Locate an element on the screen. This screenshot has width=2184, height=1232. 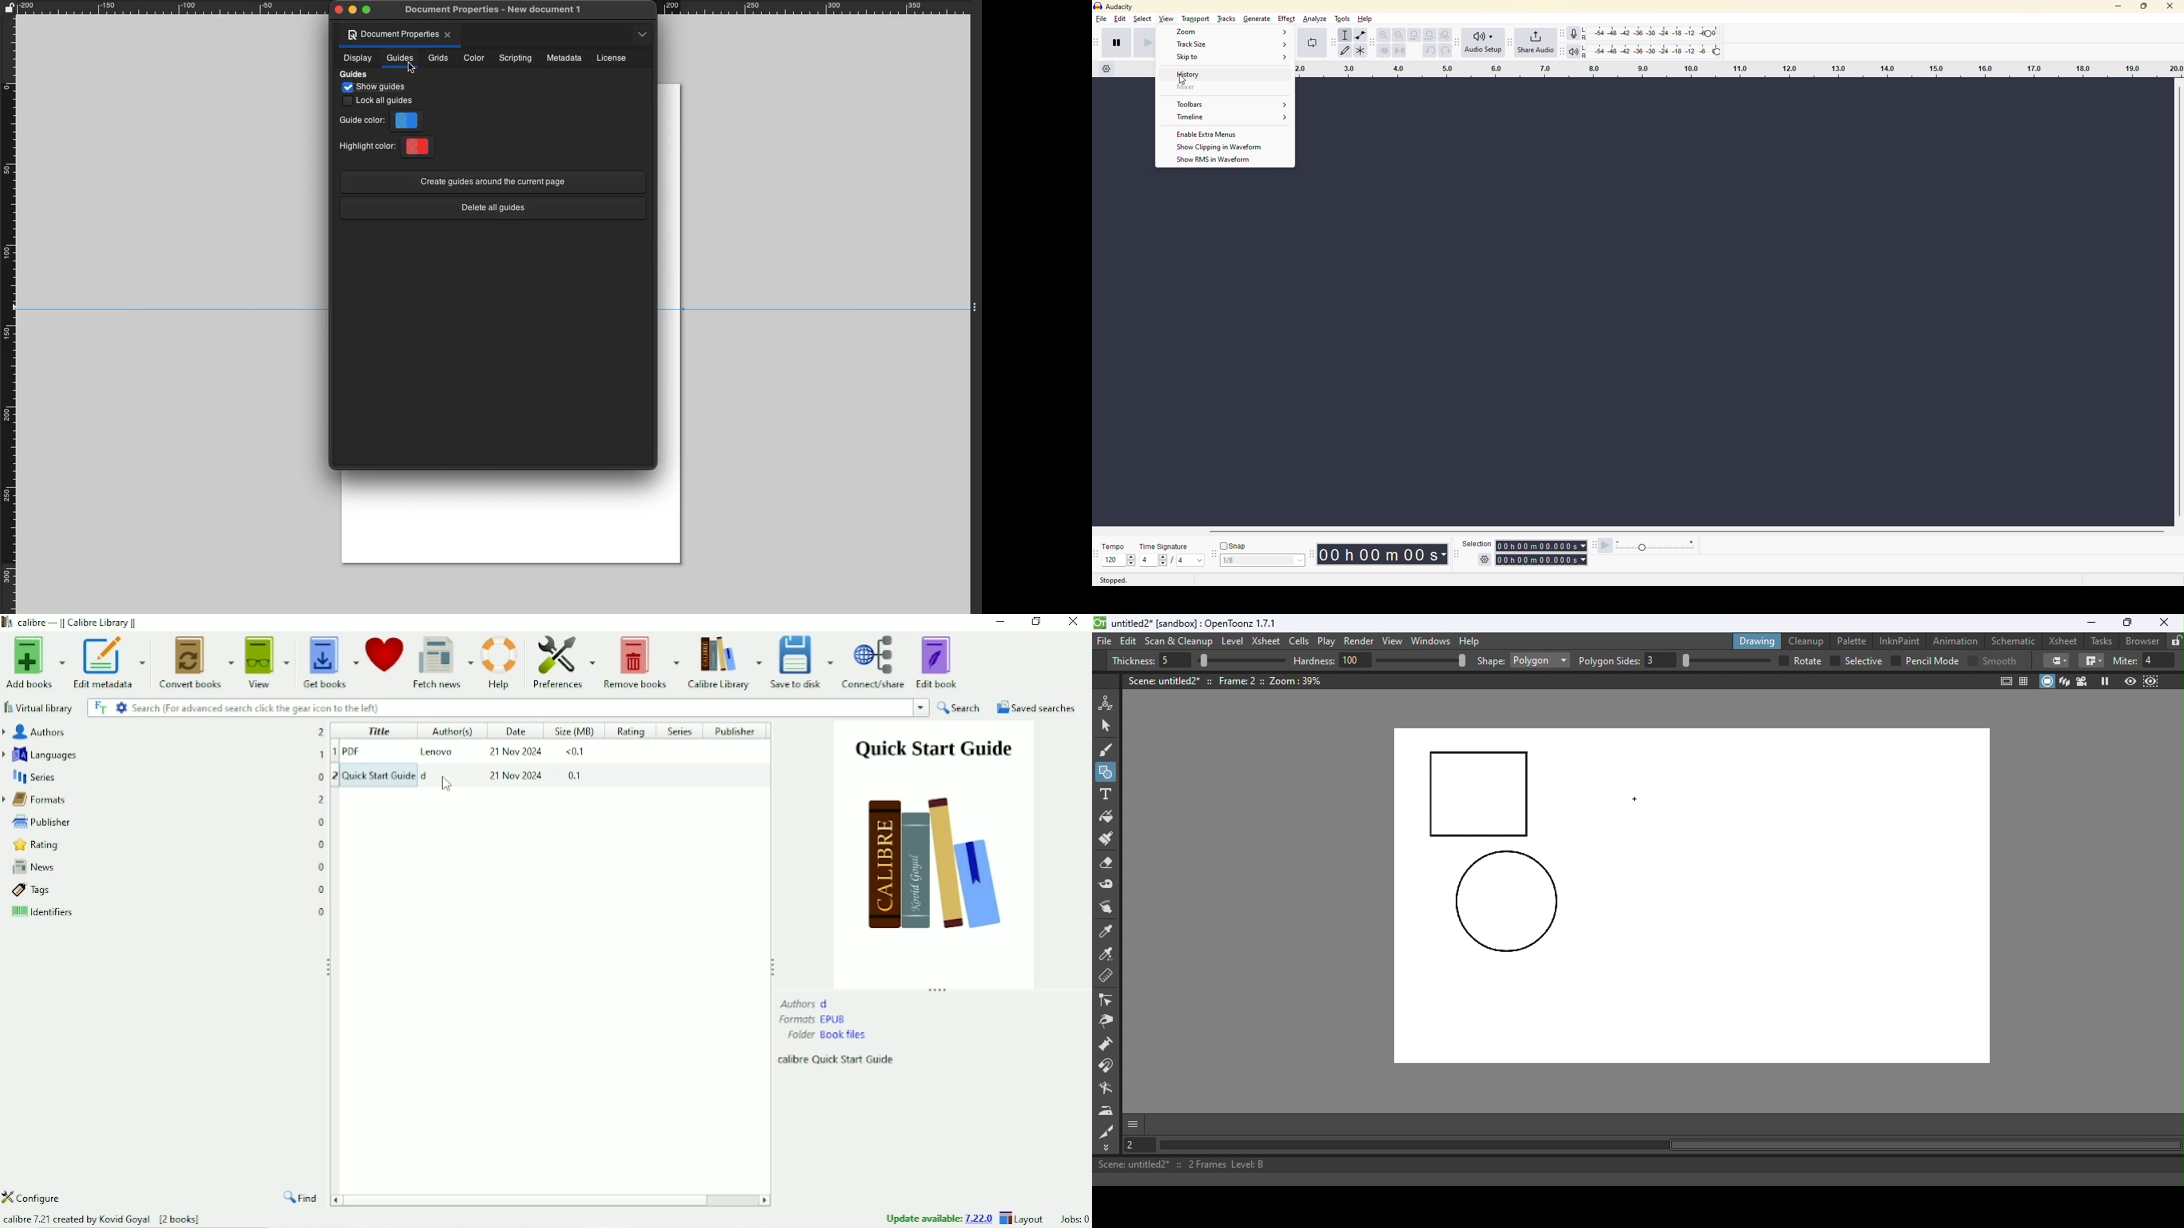
Thickness is located at coordinates (1133, 661).